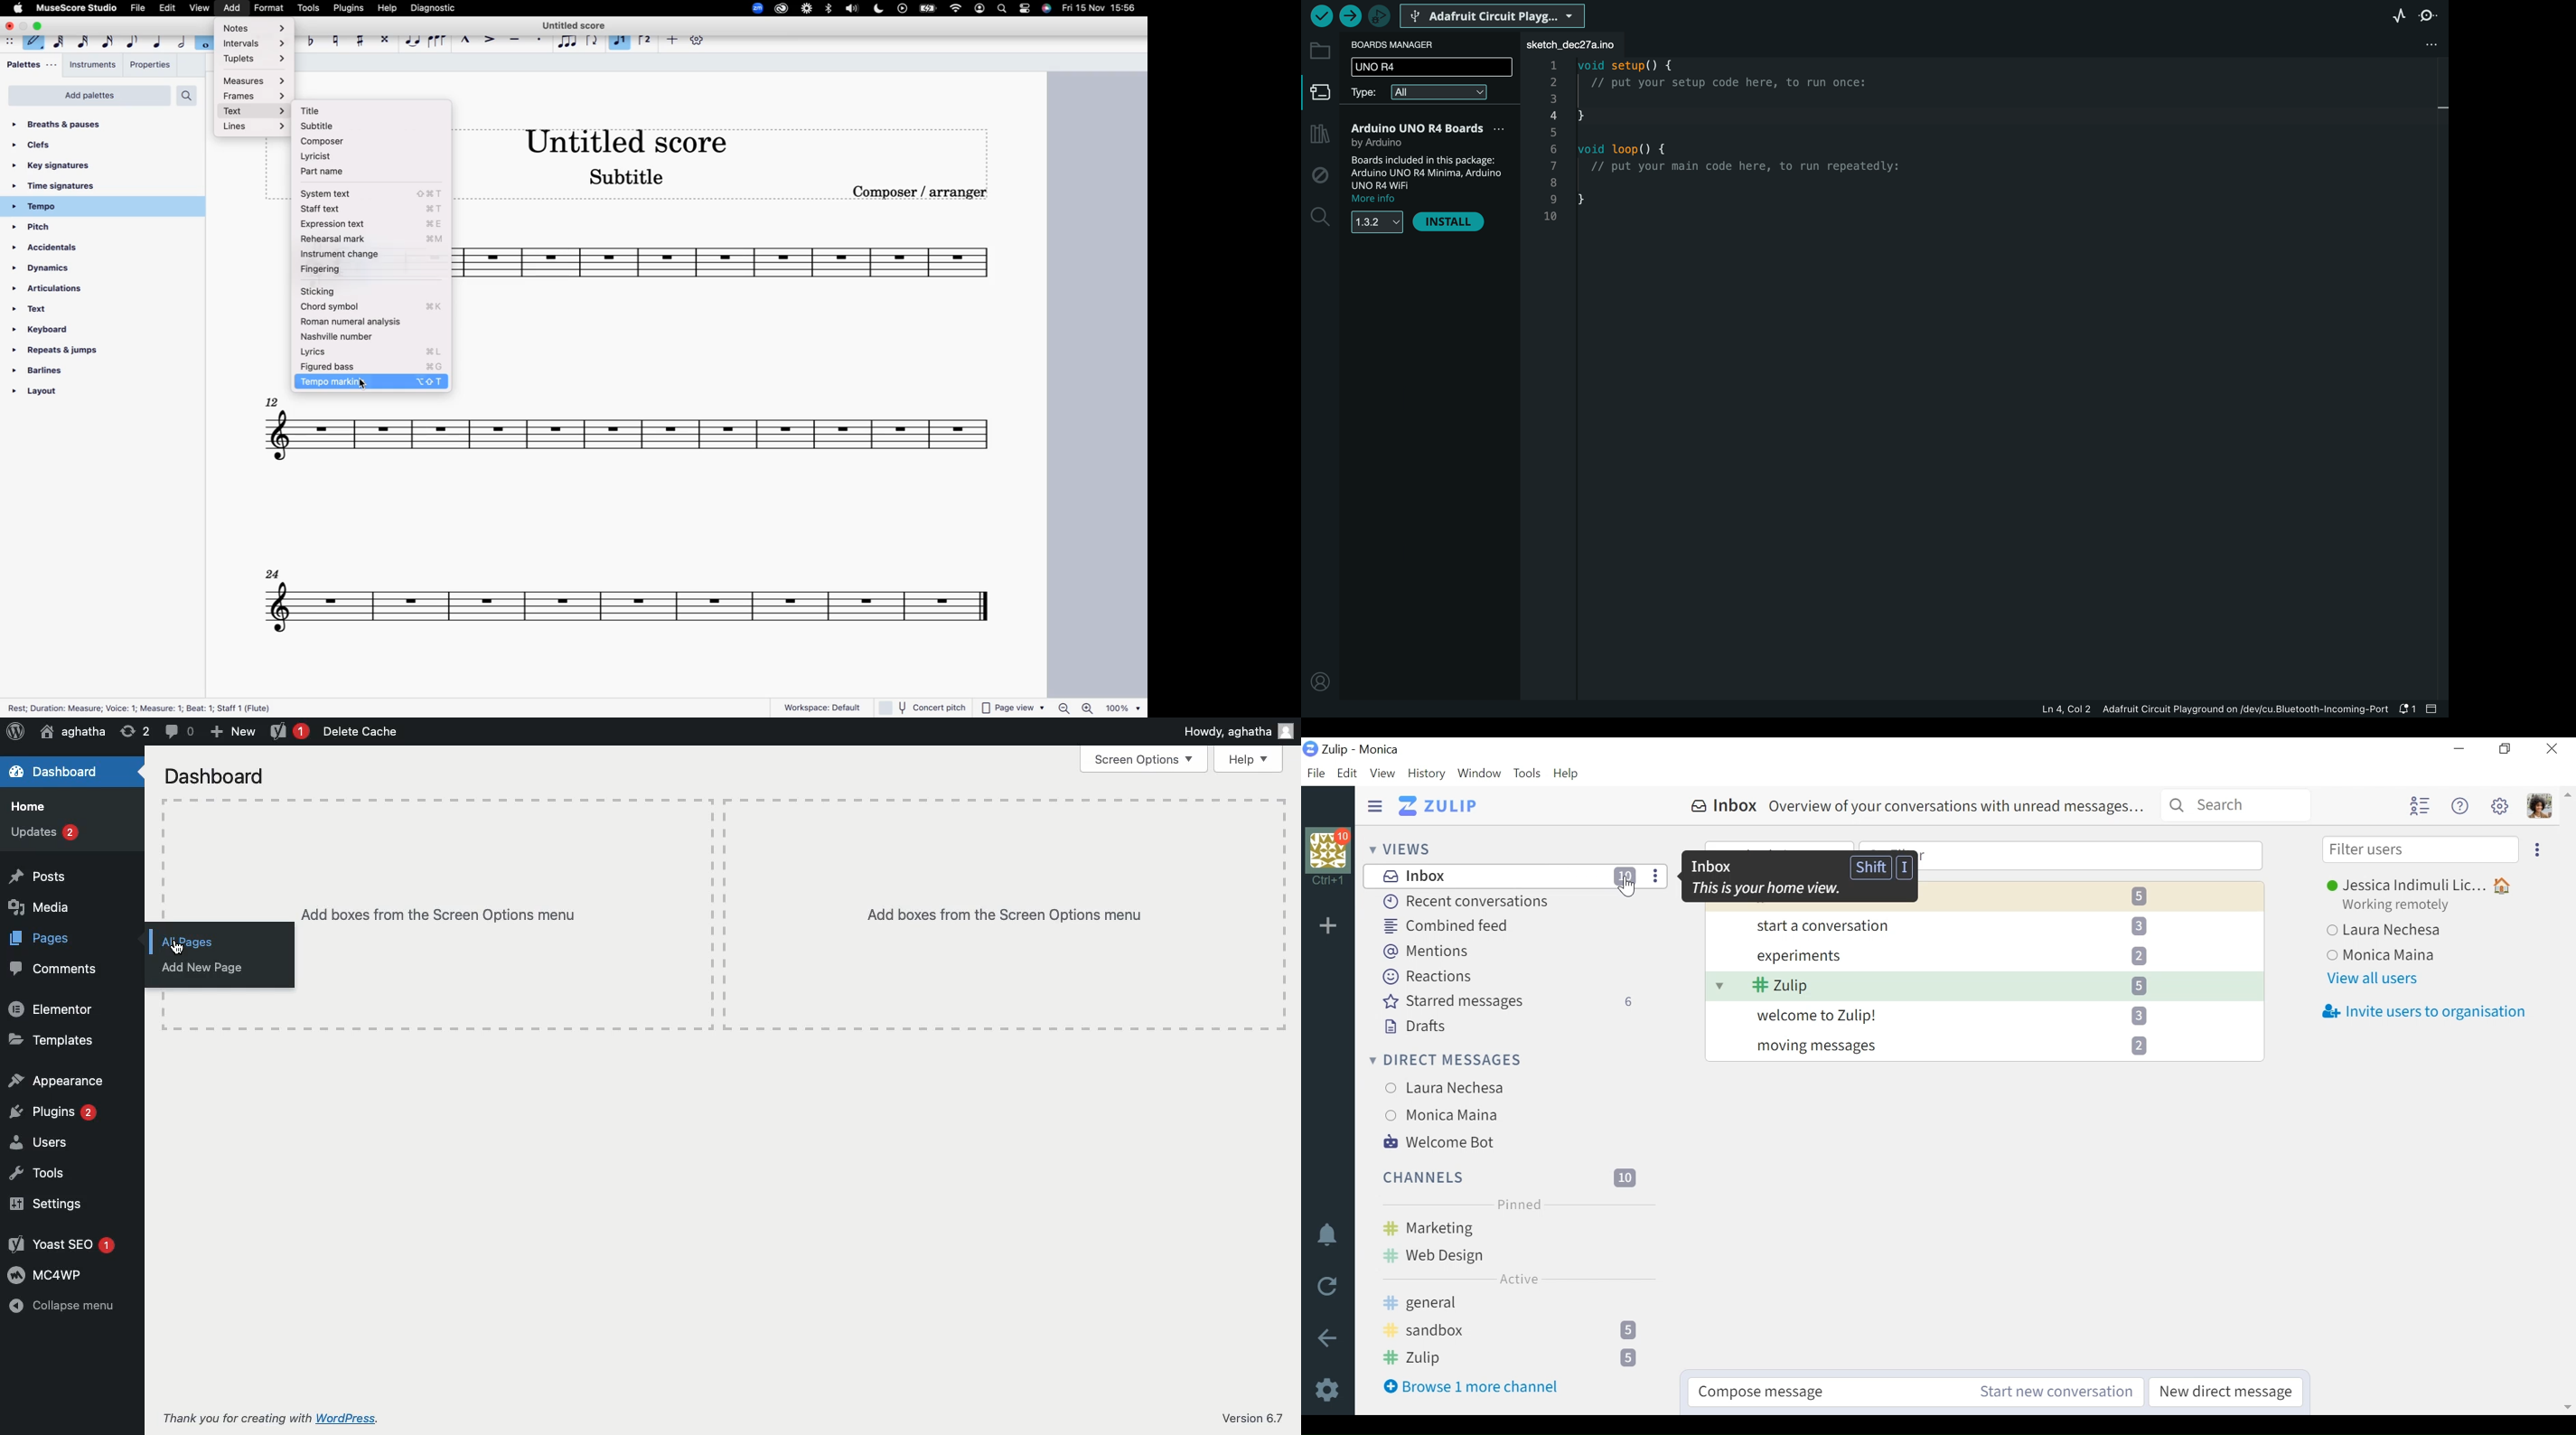 The width and height of the screenshot is (2576, 1456). What do you see at coordinates (134, 42) in the screenshot?
I see `eighth note` at bounding box center [134, 42].